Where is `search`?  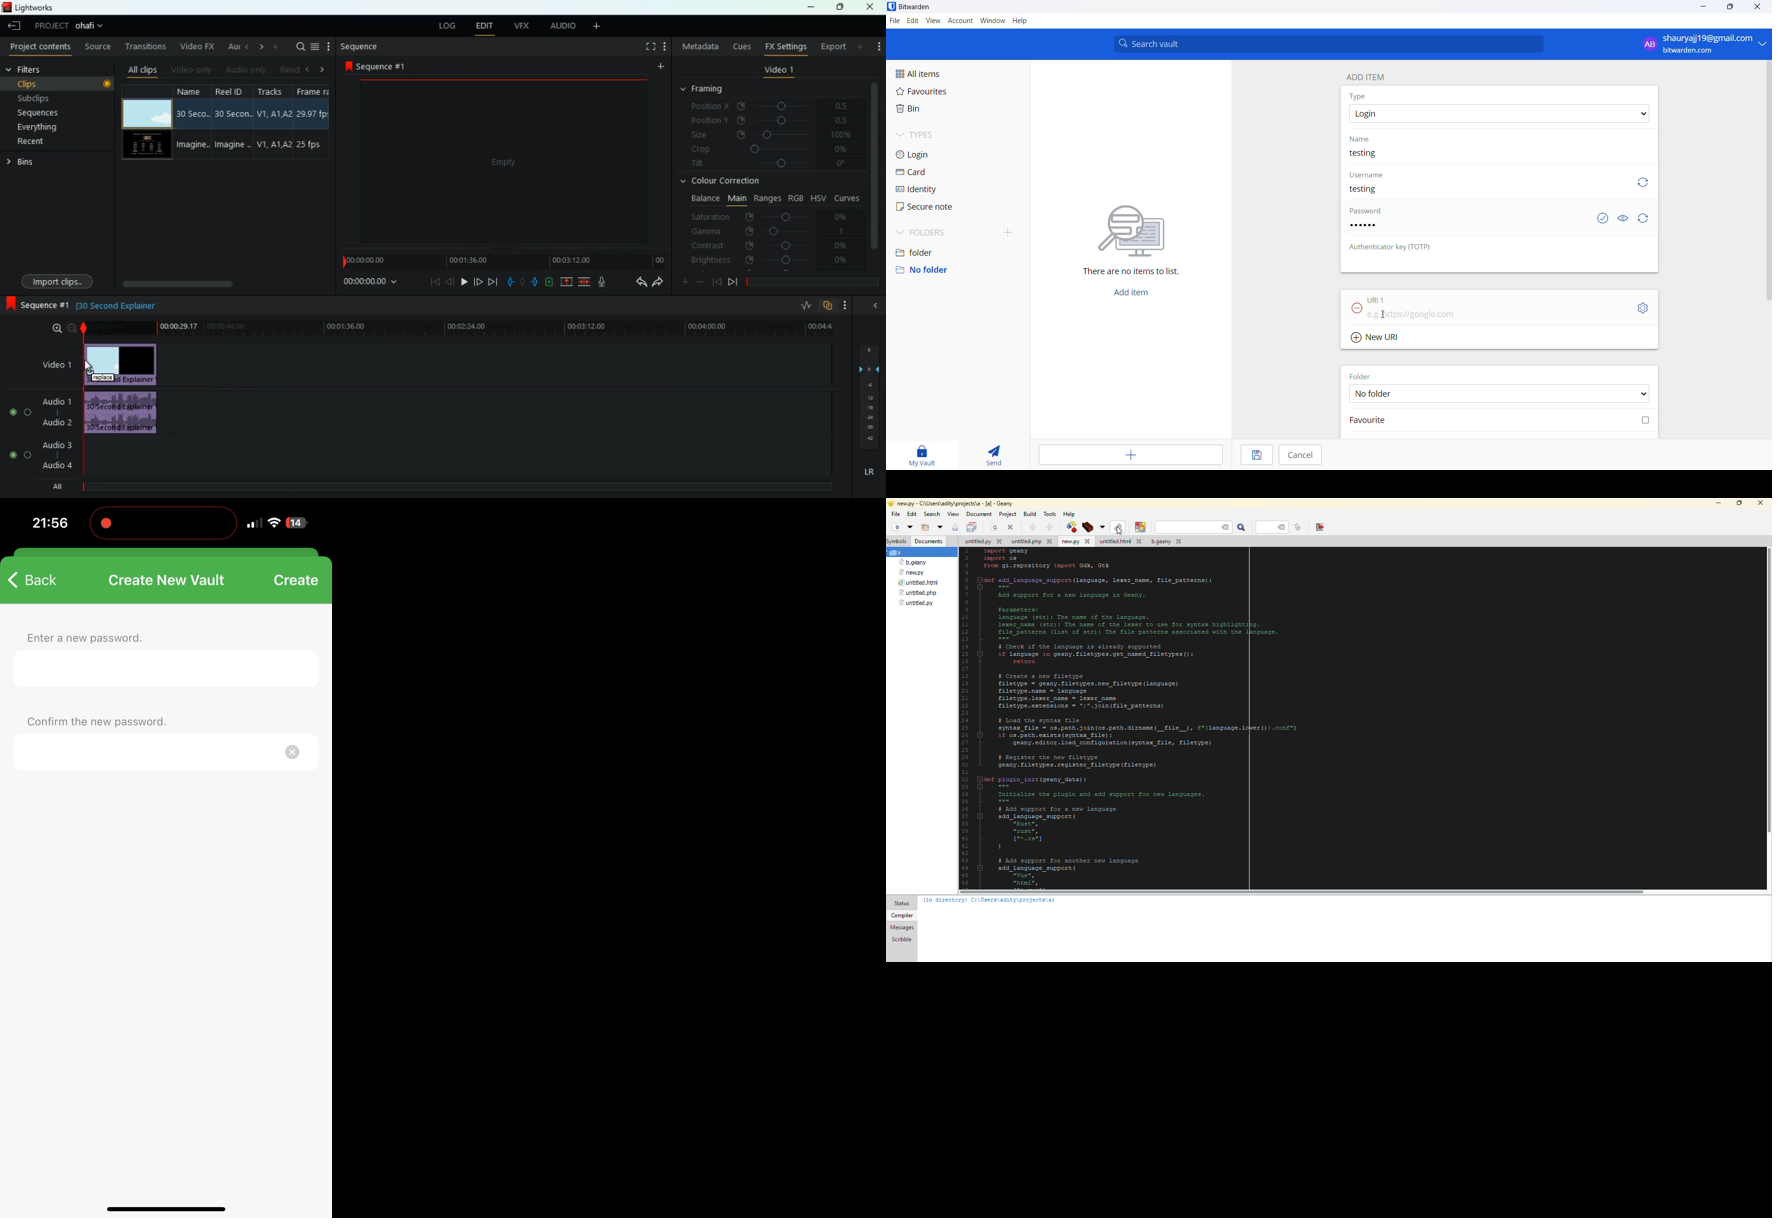 search is located at coordinates (933, 514).